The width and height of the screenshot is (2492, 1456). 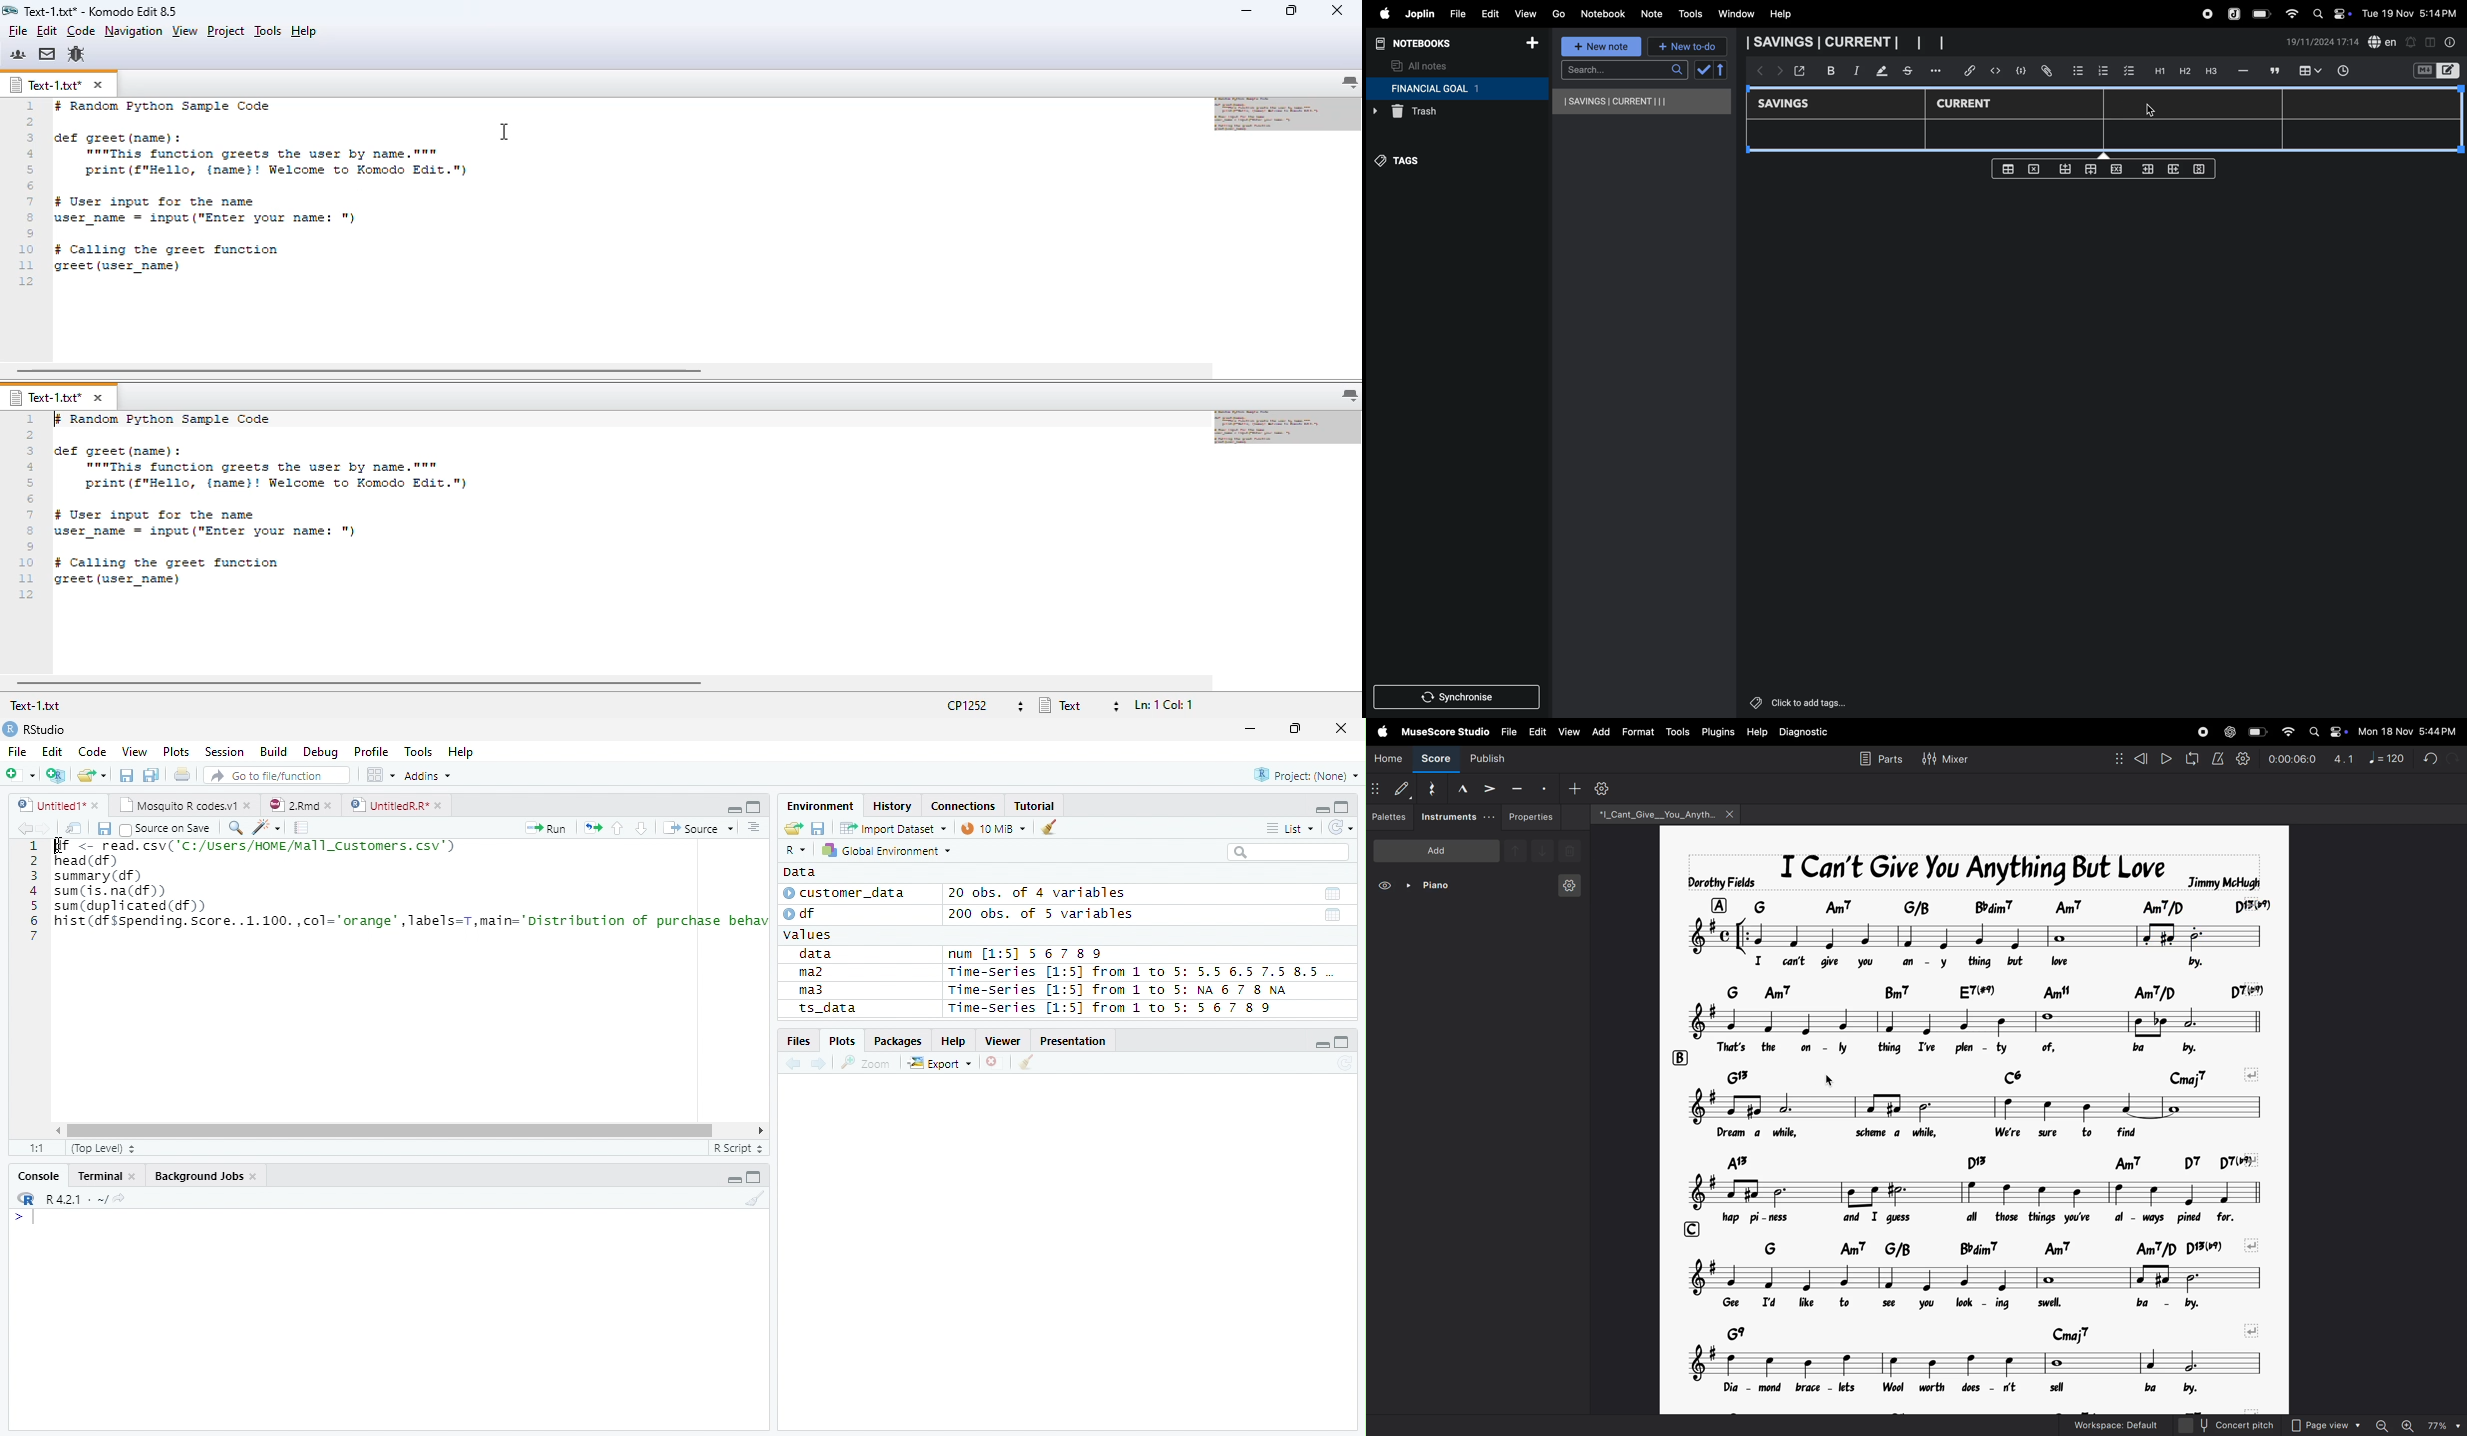 I want to click on musescore studio, so click(x=1445, y=732).